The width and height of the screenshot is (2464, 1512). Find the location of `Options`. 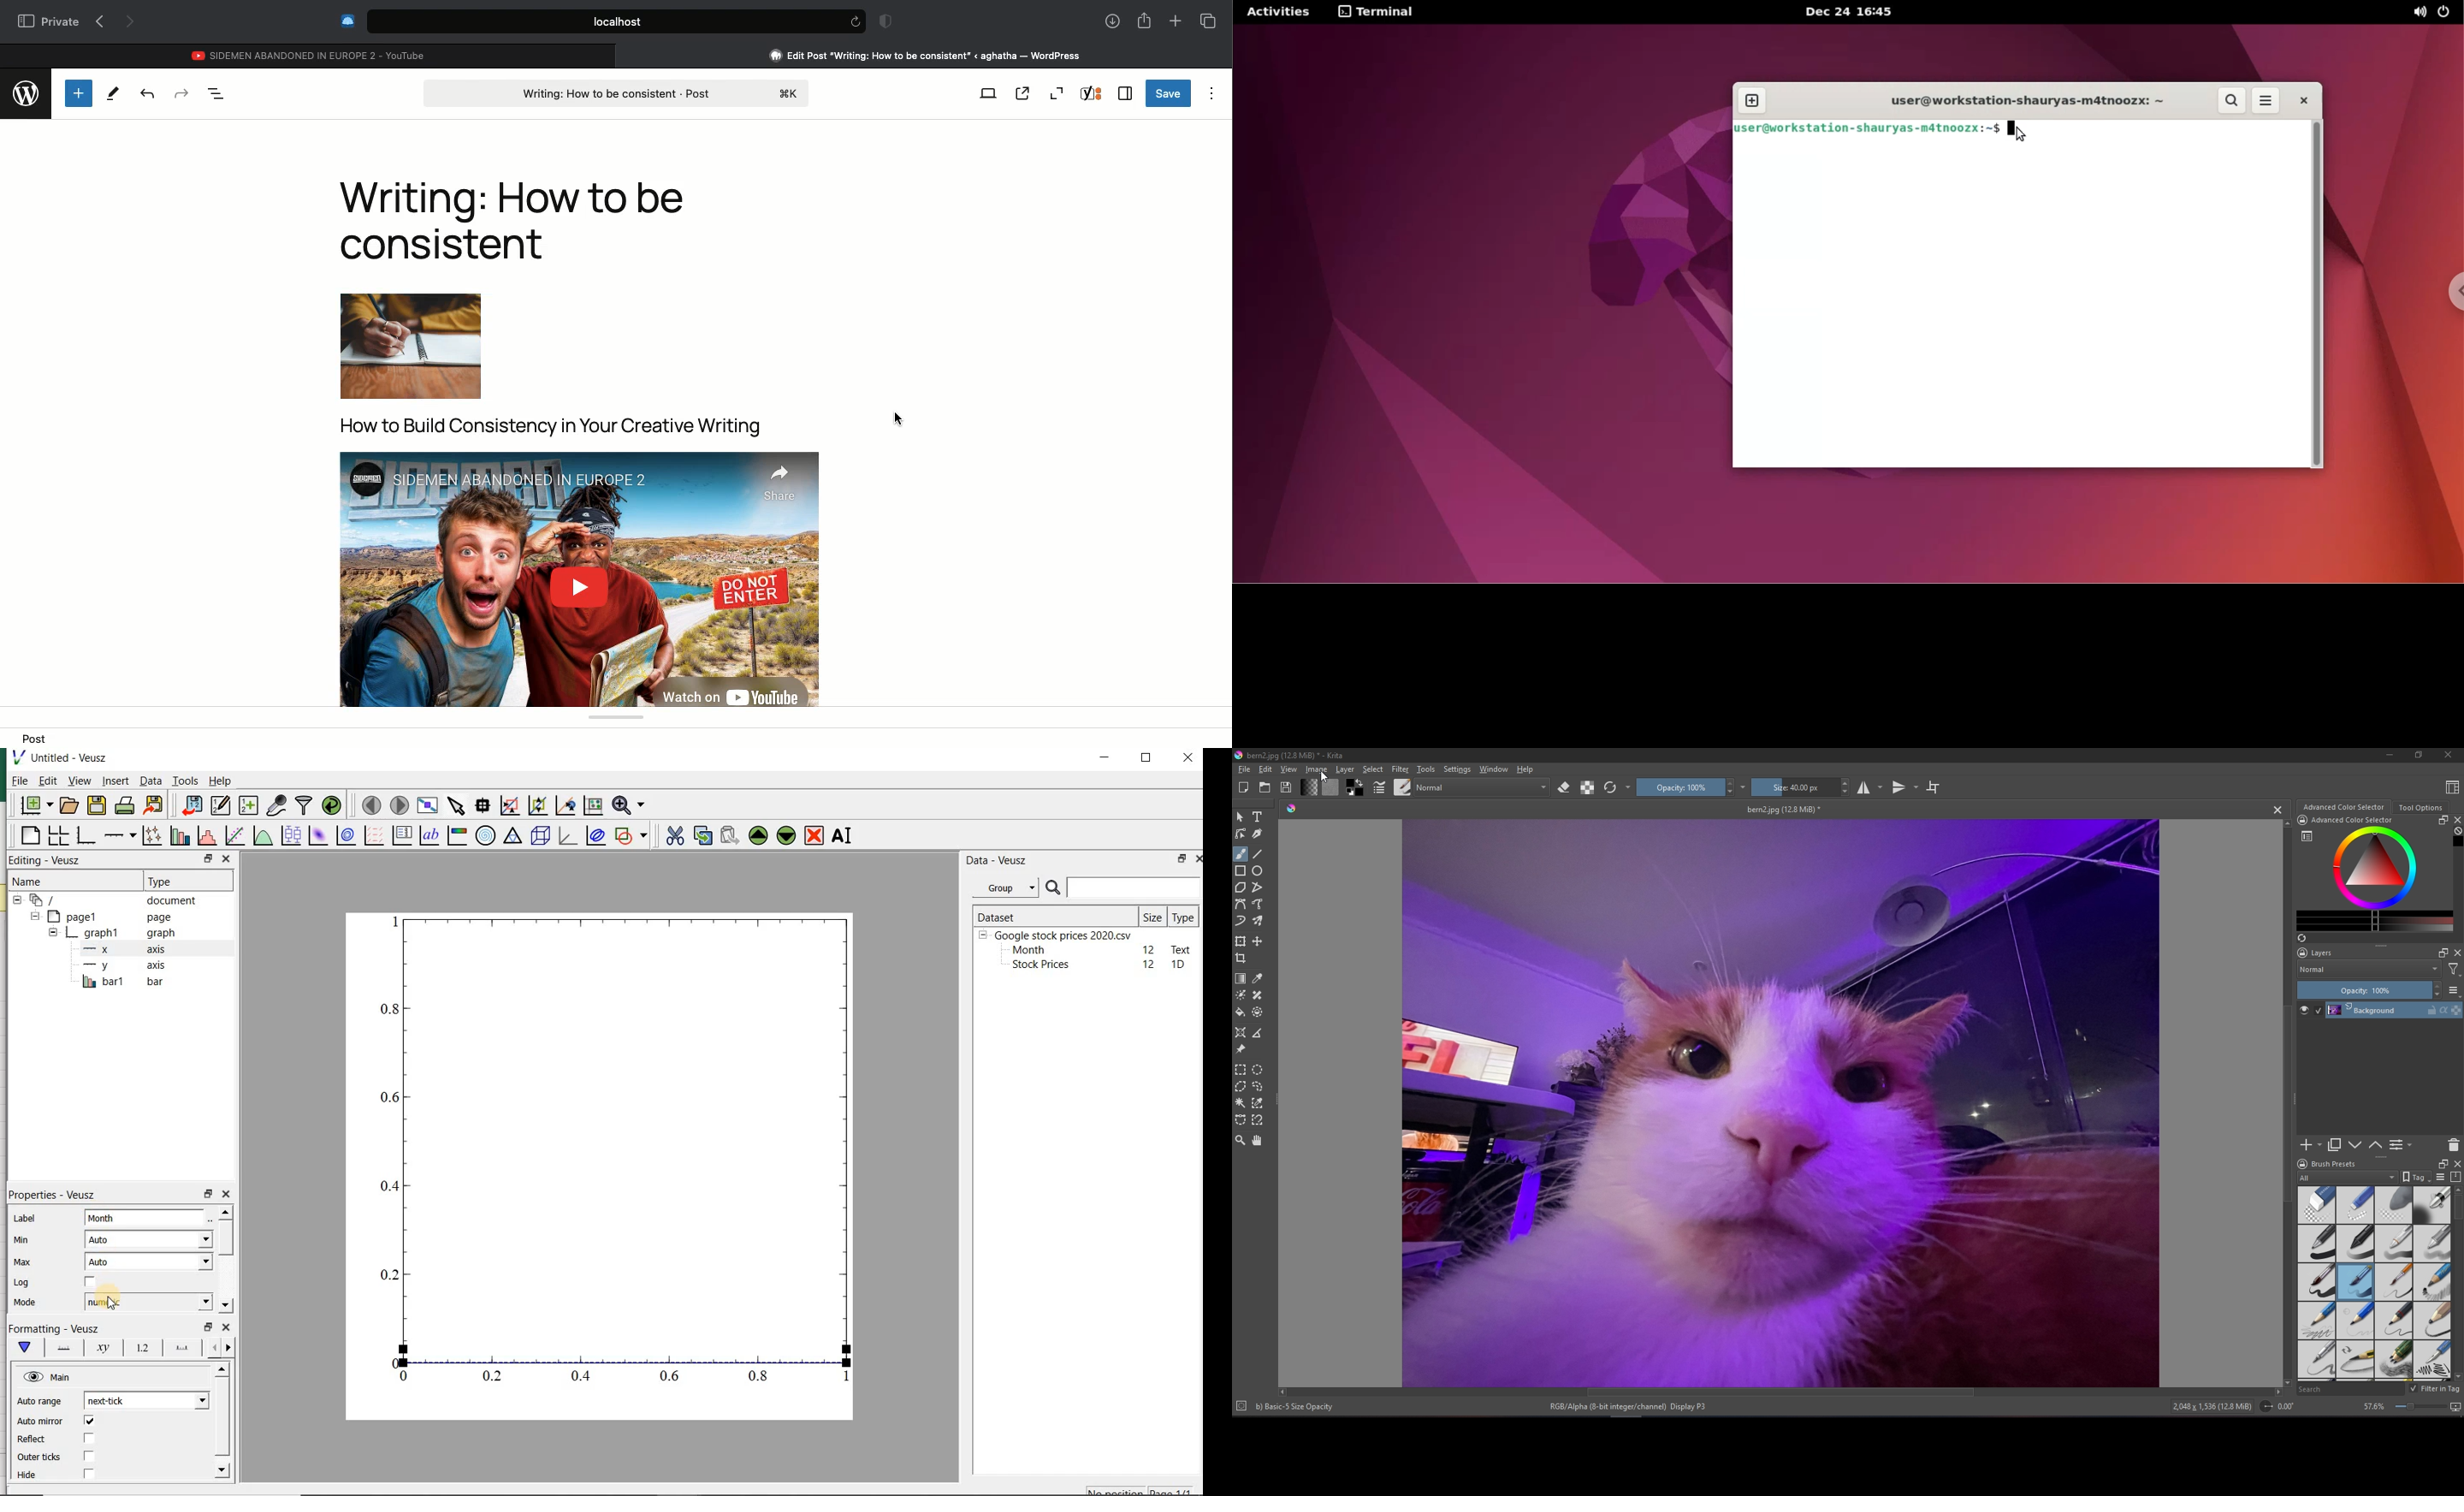

Options is located at coordinates (1213, 91).